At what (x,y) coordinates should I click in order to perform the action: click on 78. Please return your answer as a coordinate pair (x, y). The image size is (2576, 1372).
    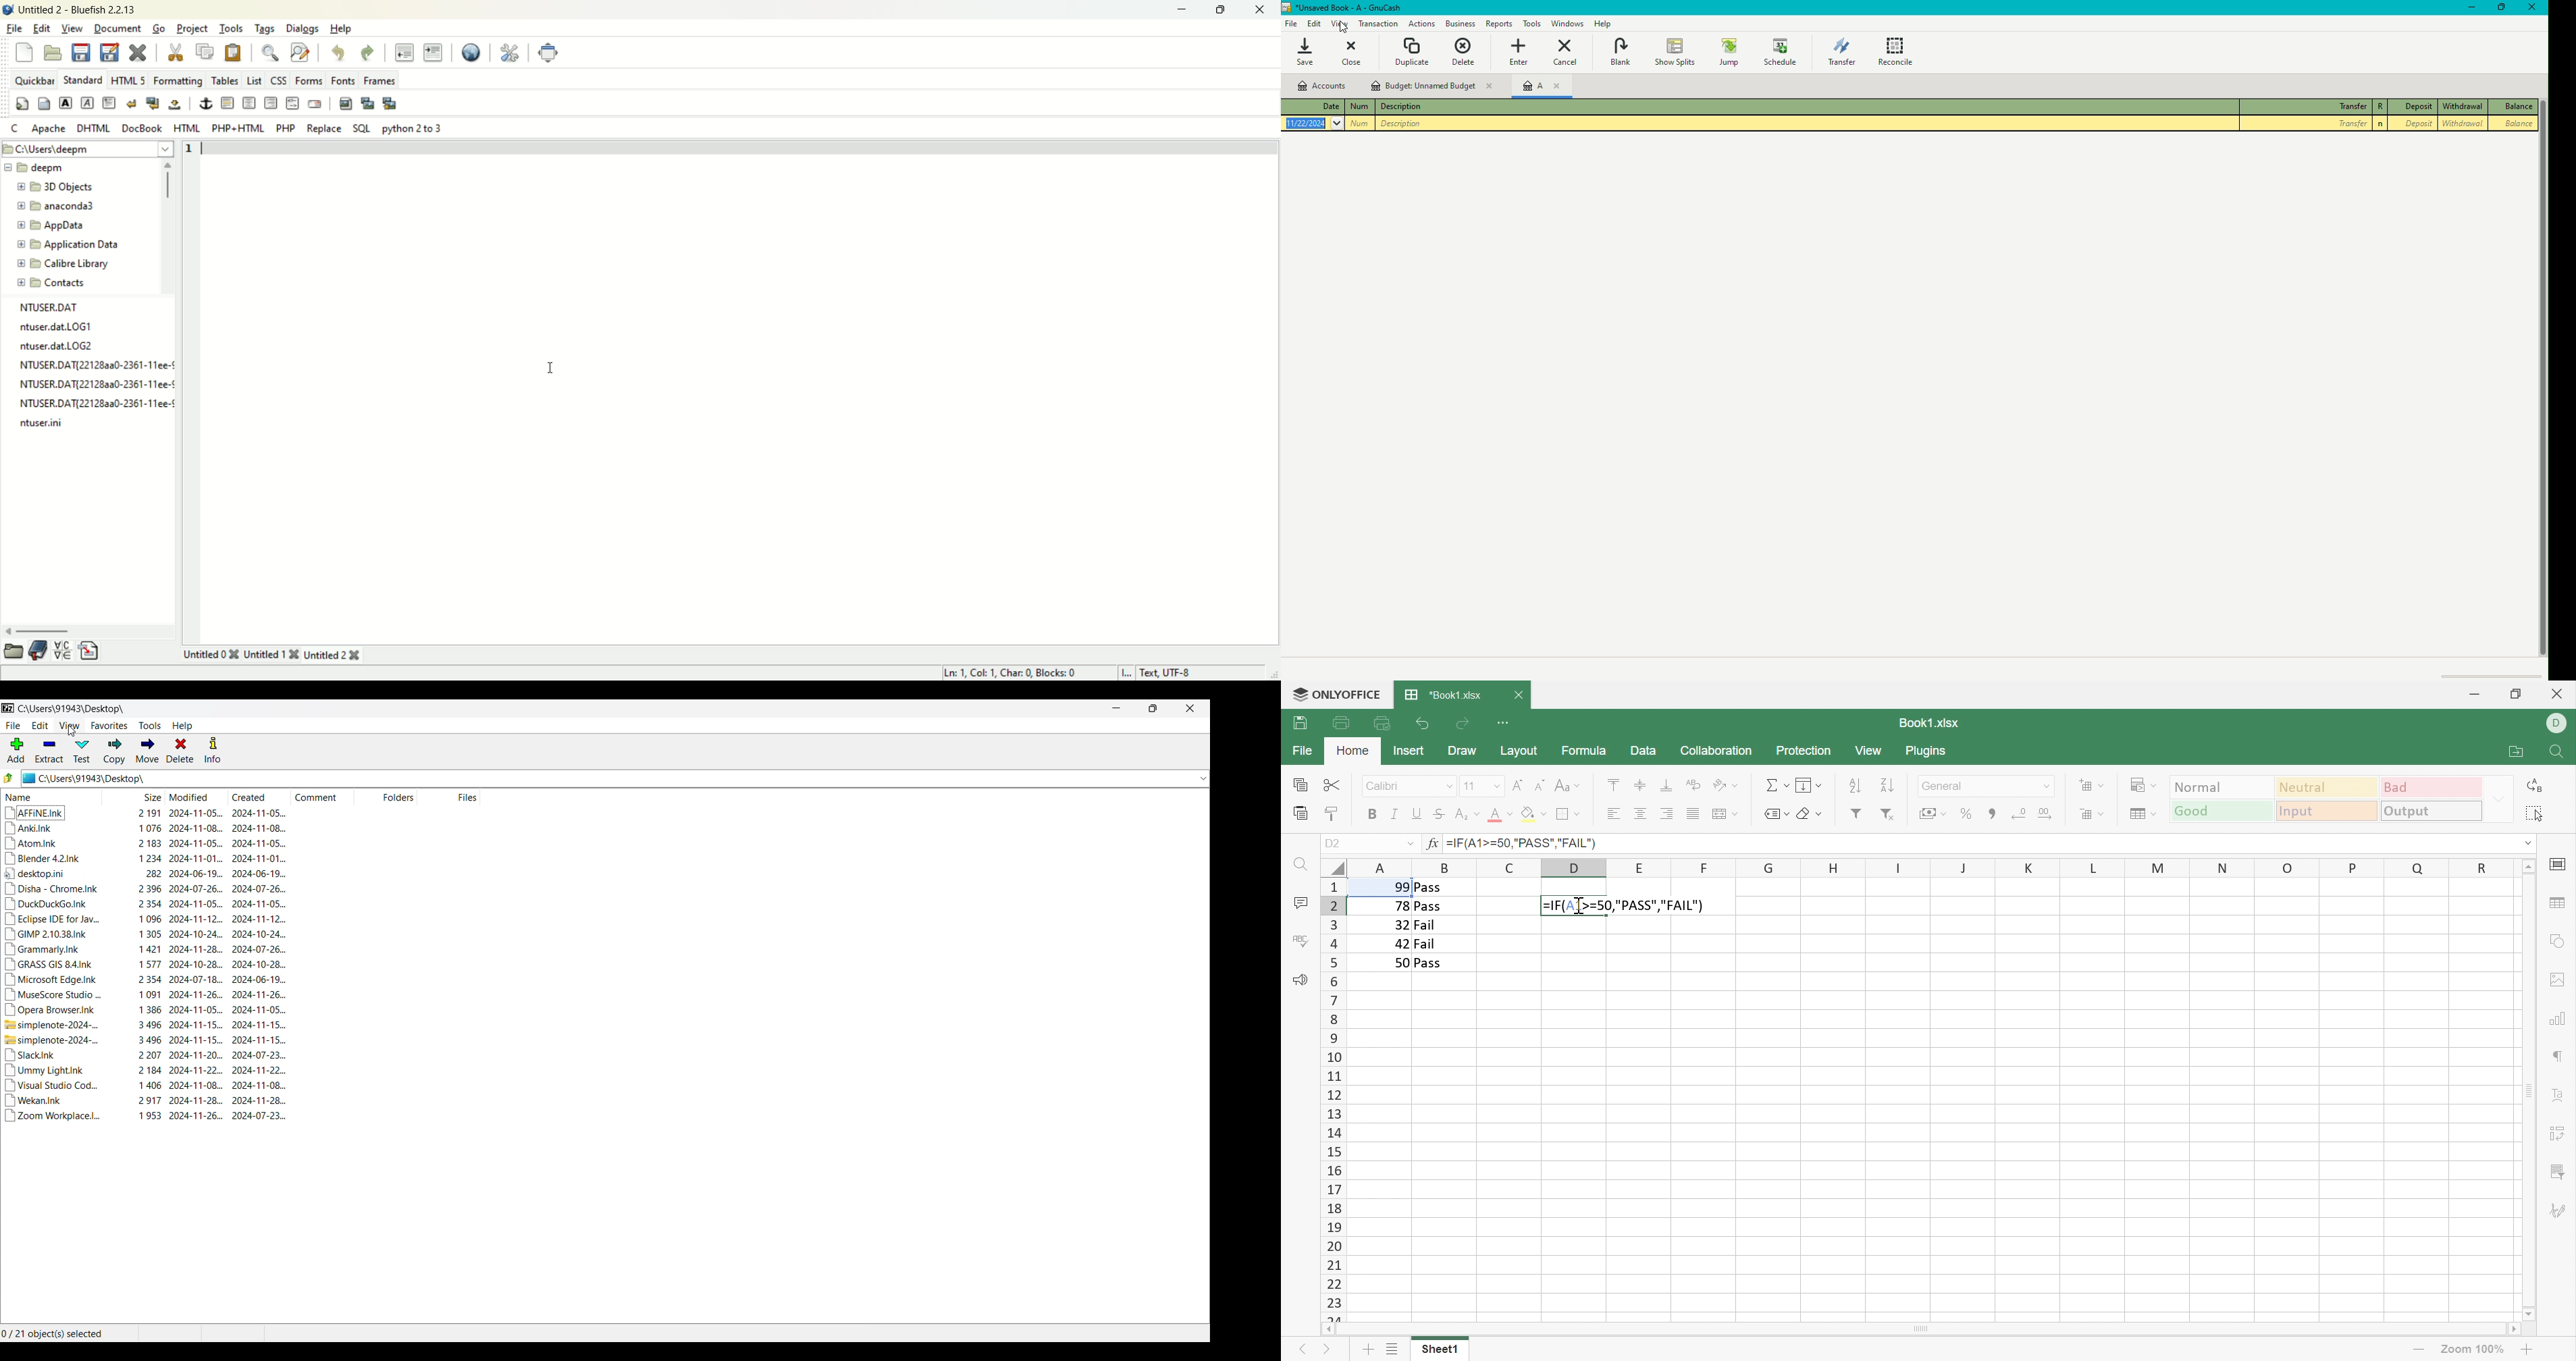
    Looking at the image, I should click on (1400, 907).